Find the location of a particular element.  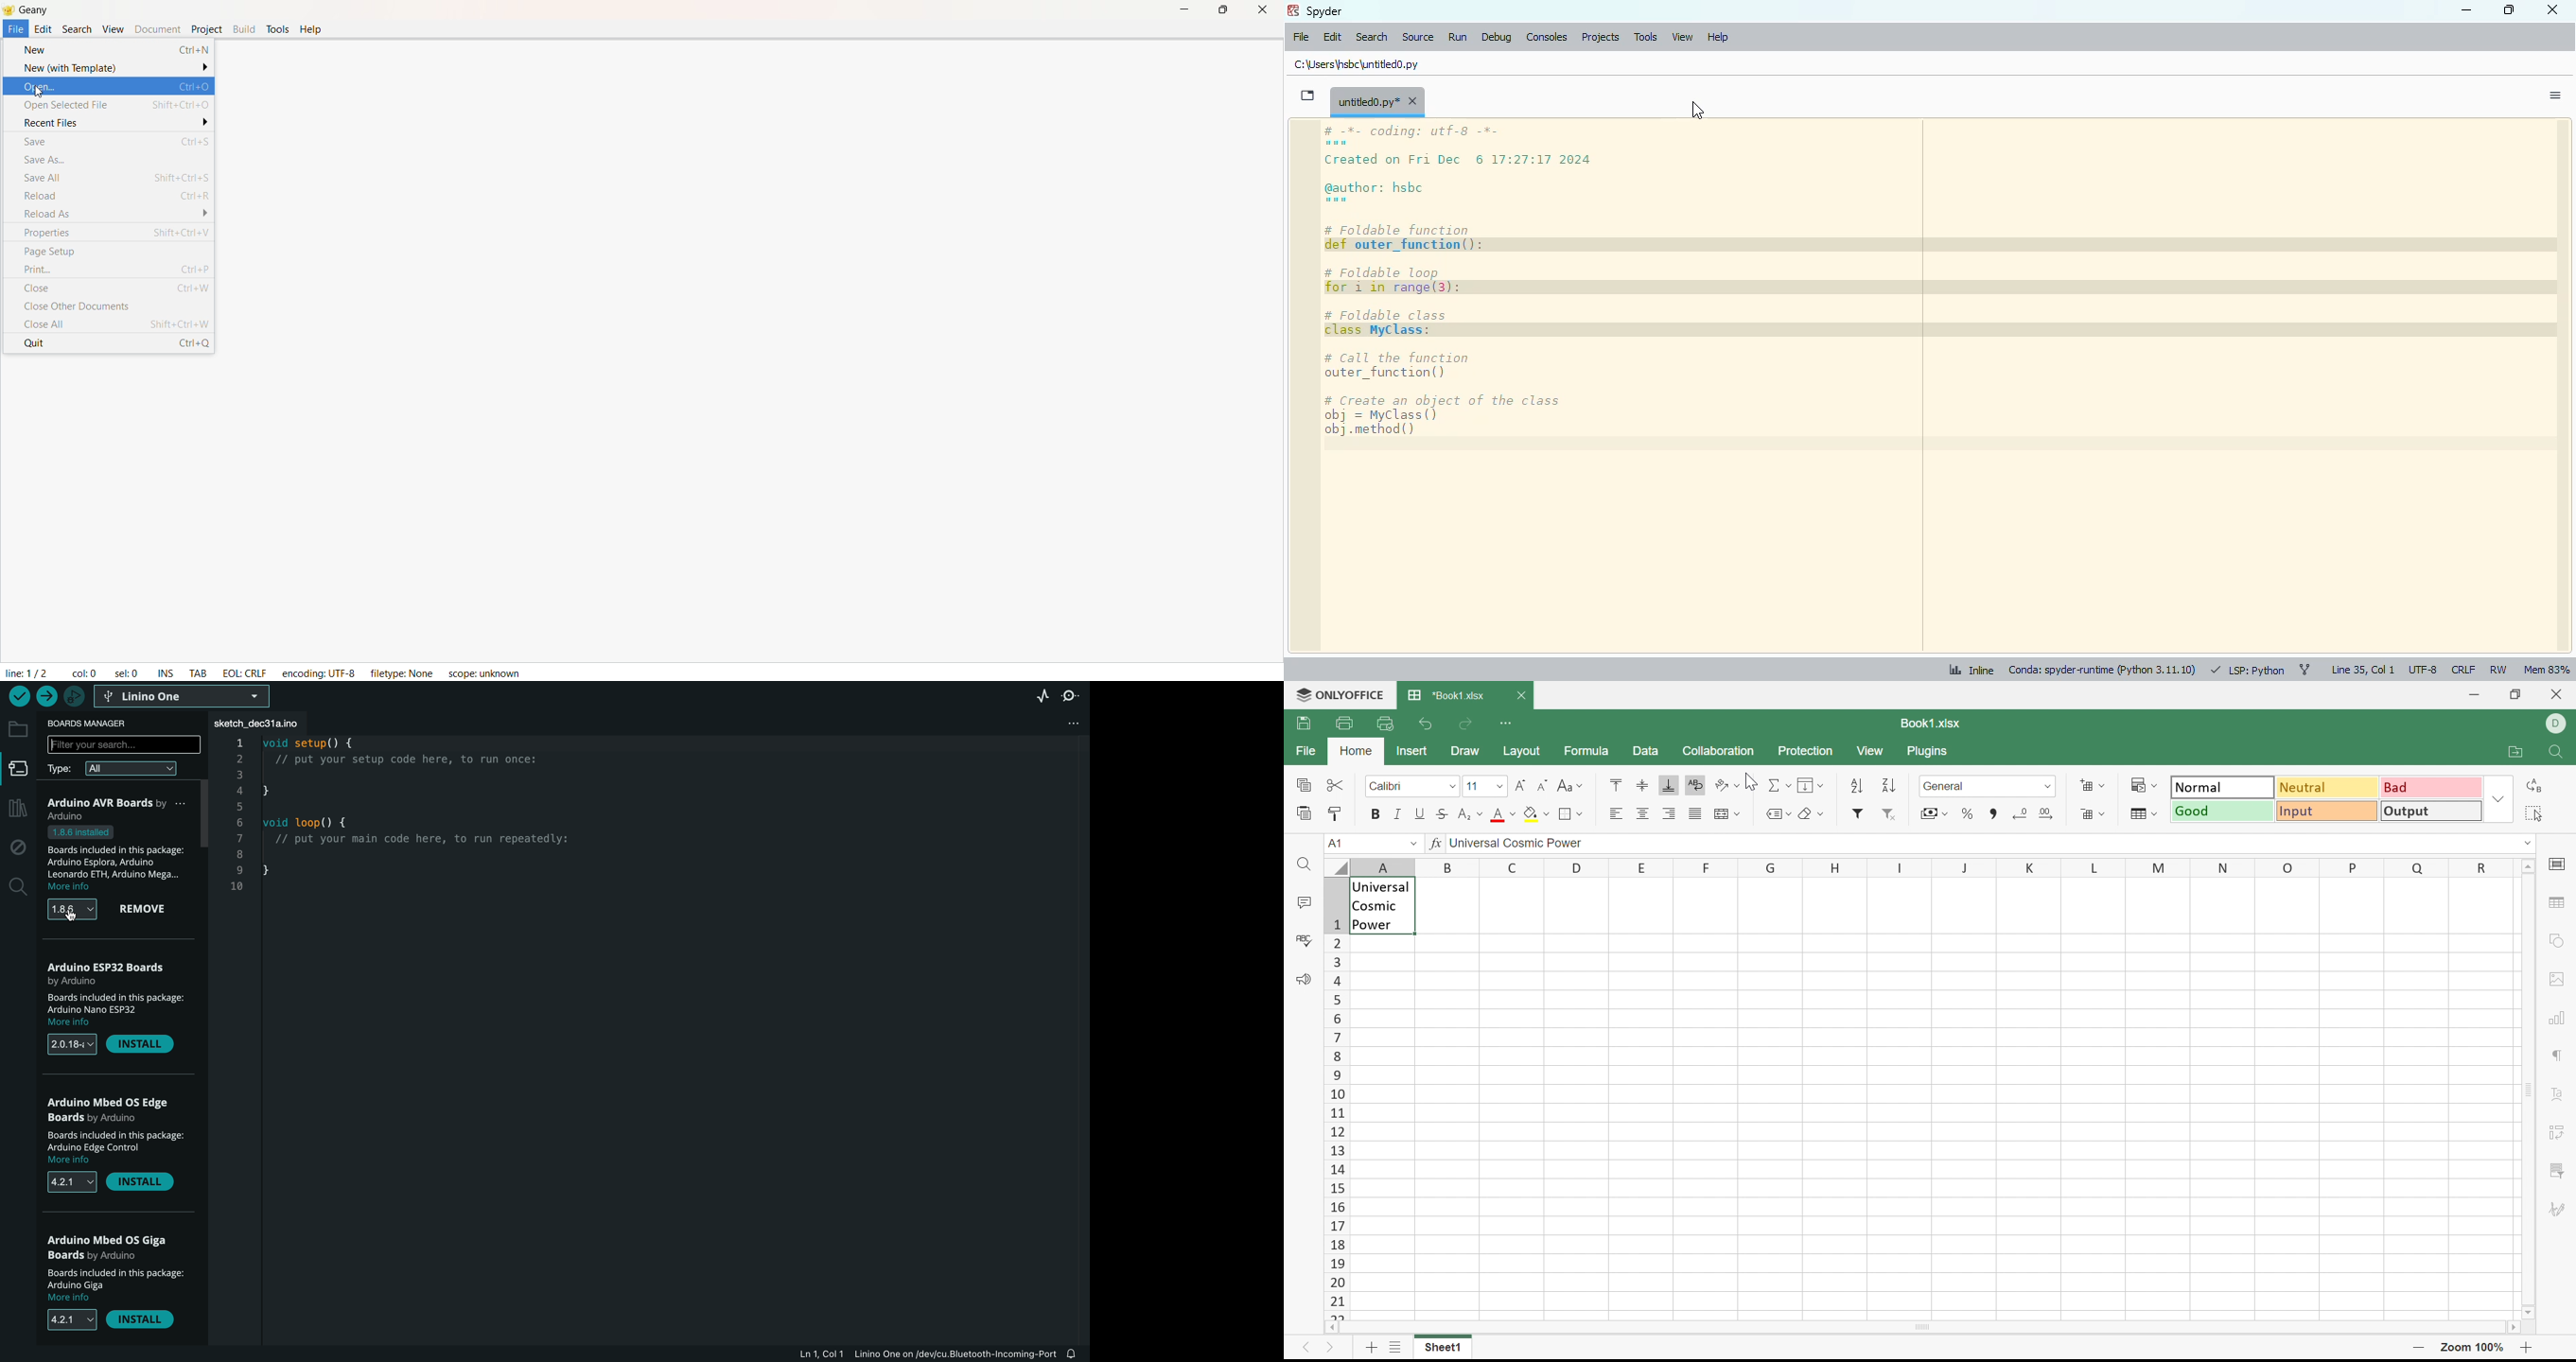

serial monitor is located at coordinates (1074, 696).